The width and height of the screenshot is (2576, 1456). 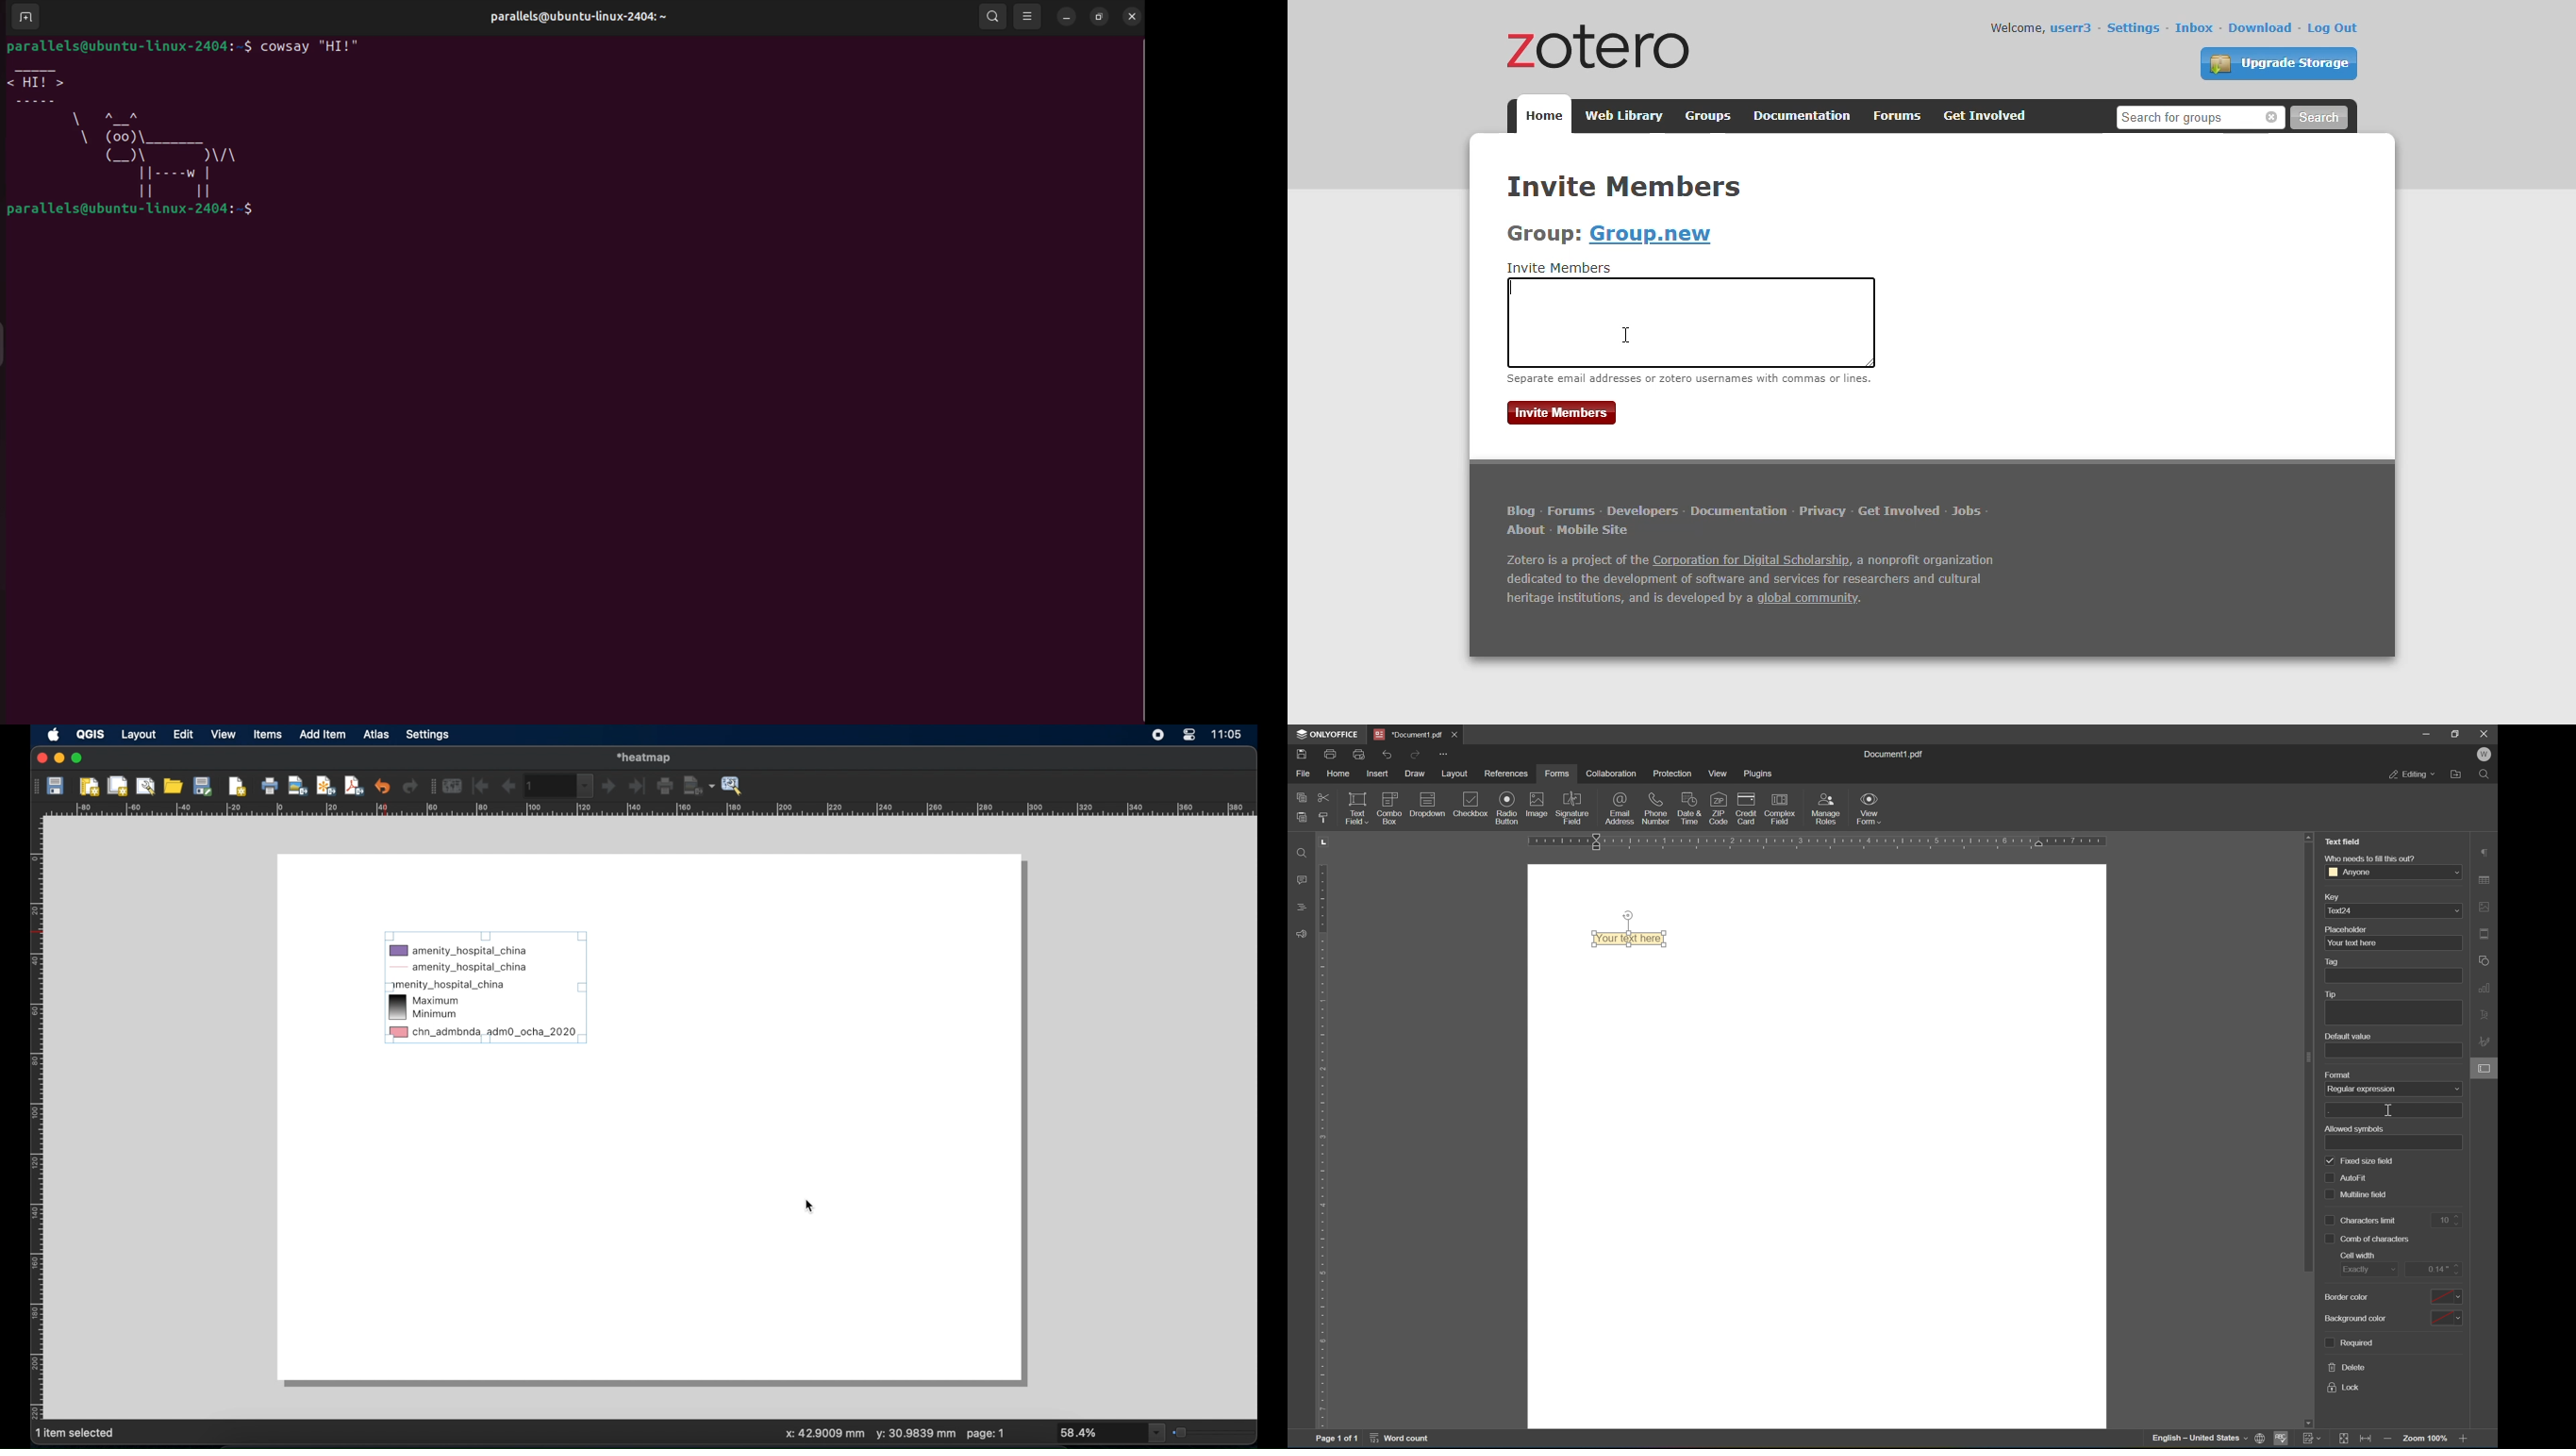 I want to click on draw, so click(x=1416, y=773).